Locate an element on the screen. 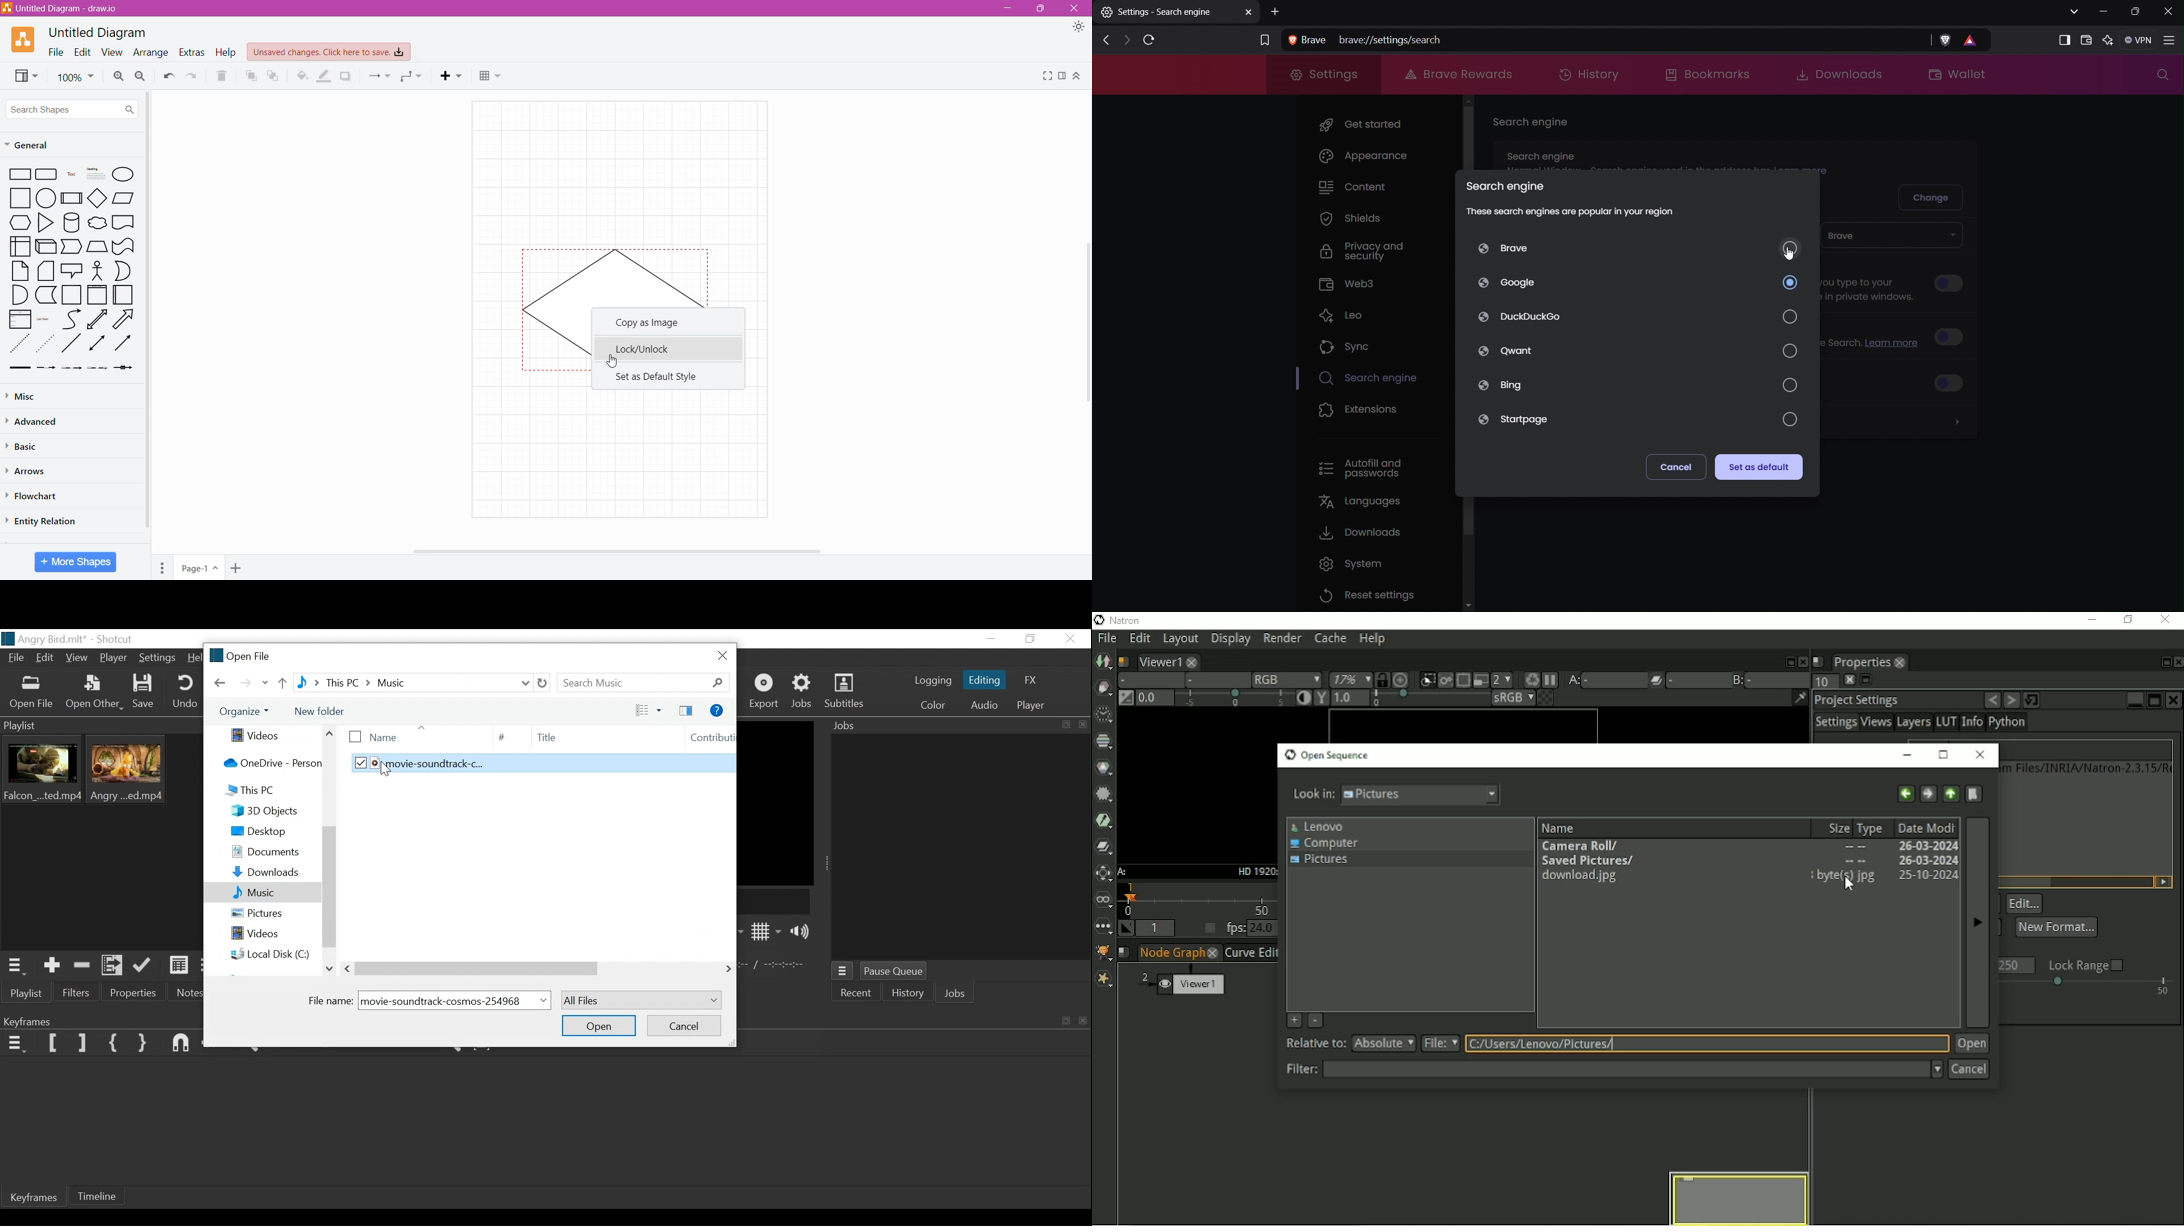  Arrow is located at coordinates (126, 321).